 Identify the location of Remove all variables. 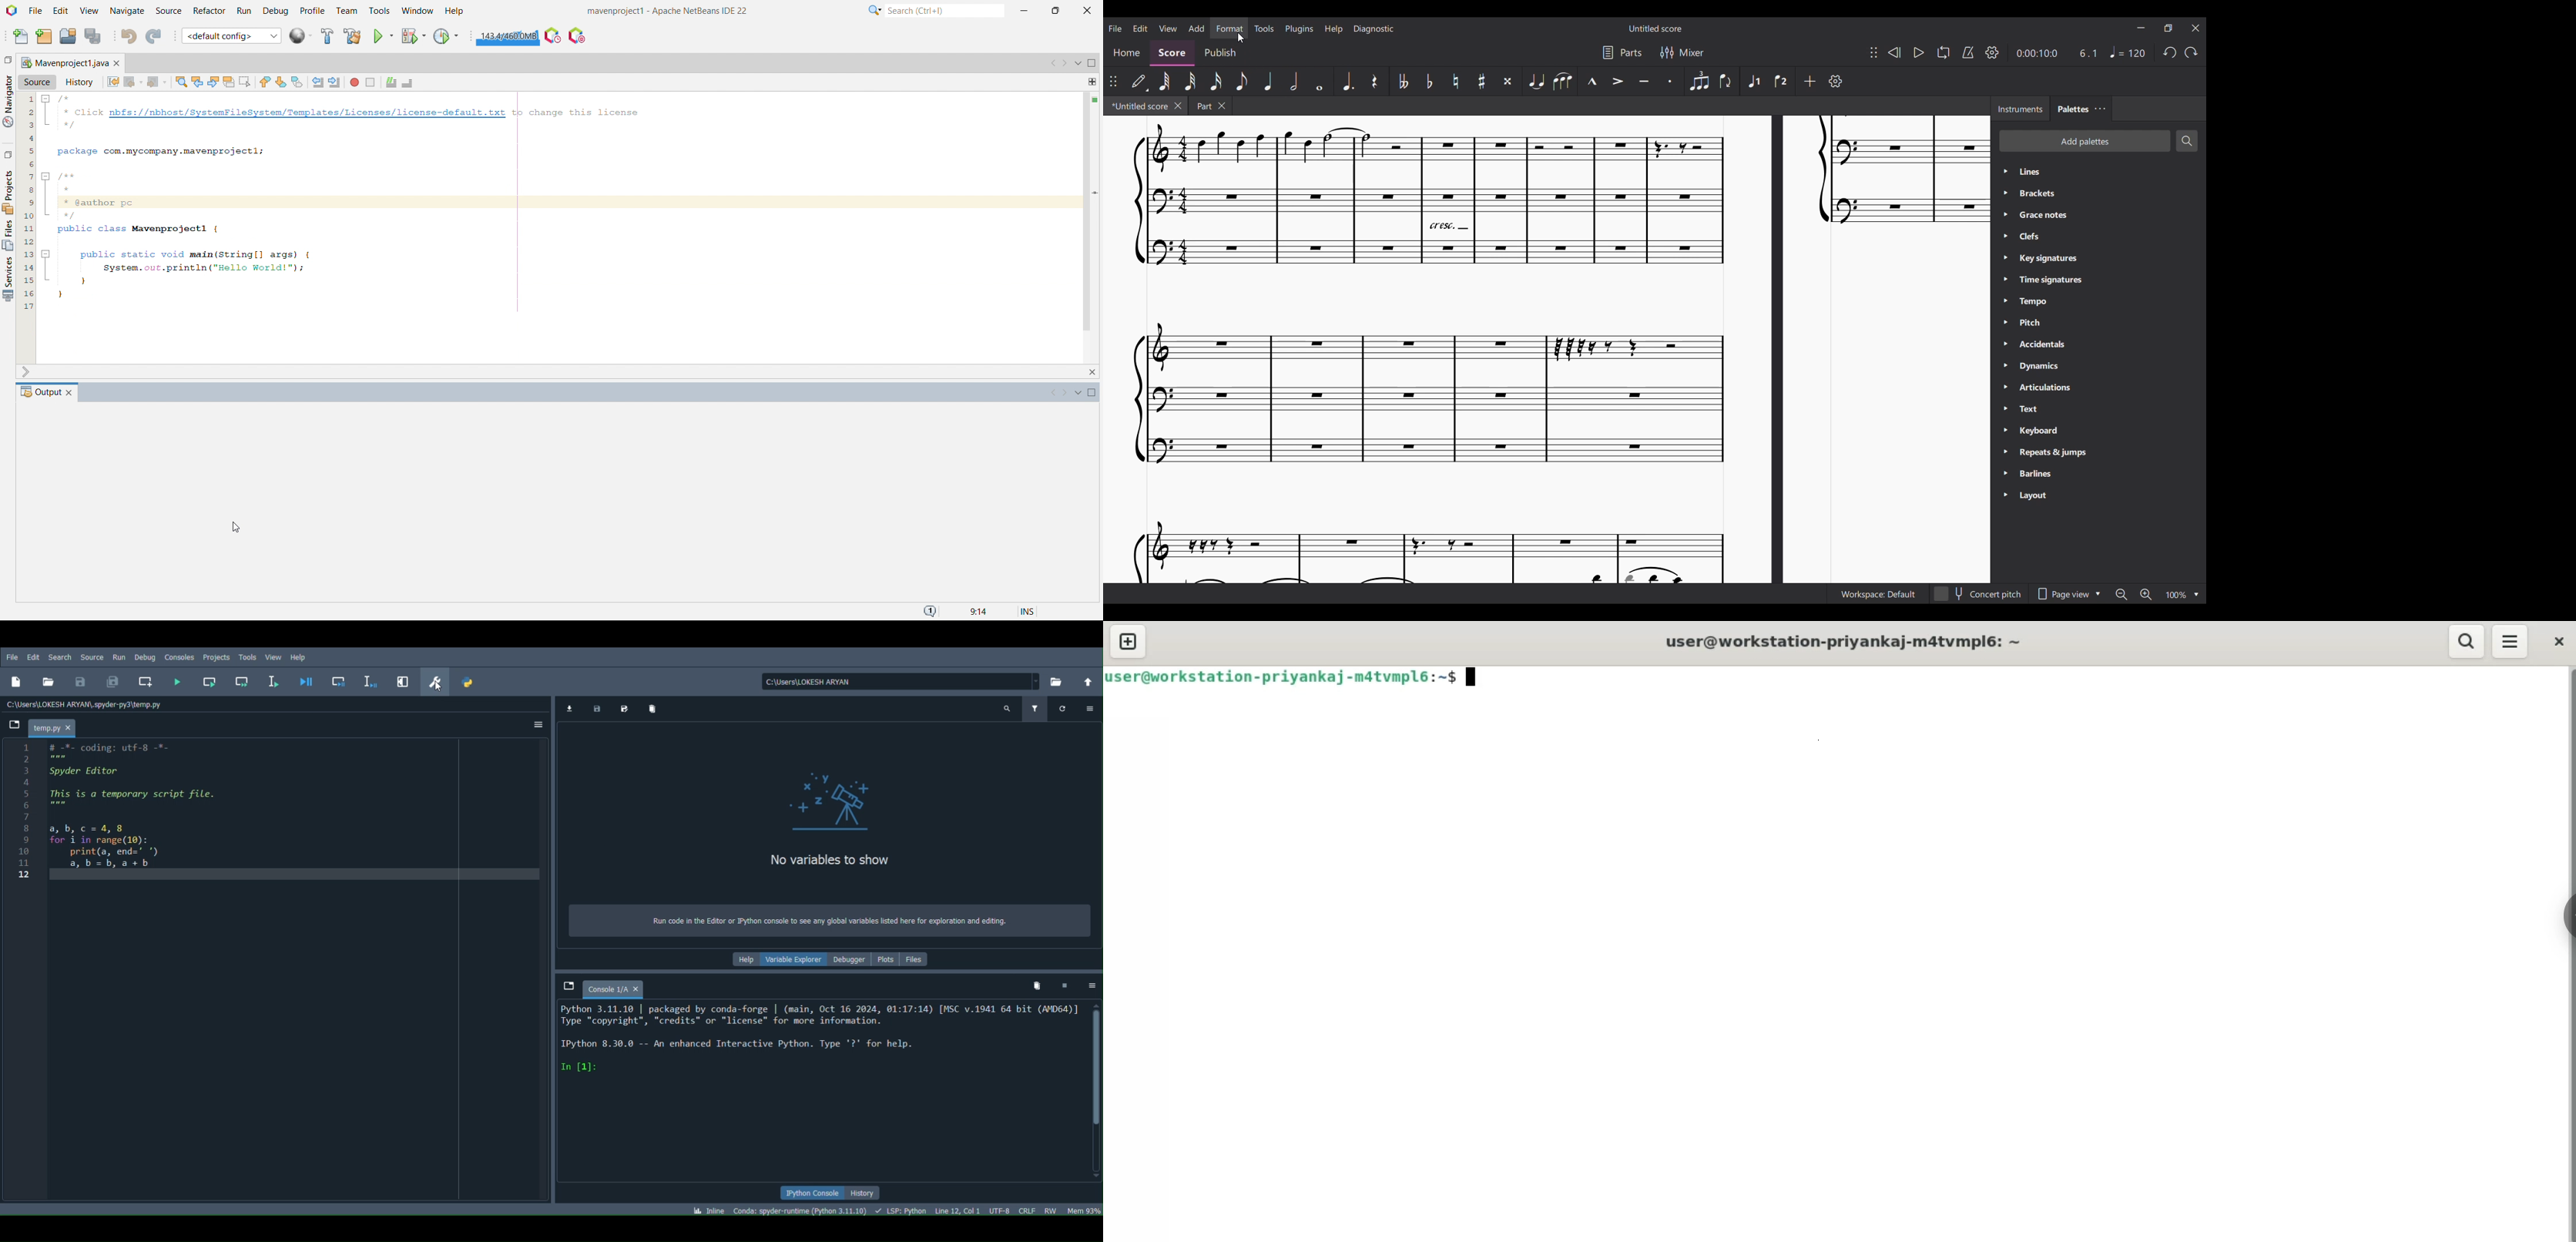
(660, 709).